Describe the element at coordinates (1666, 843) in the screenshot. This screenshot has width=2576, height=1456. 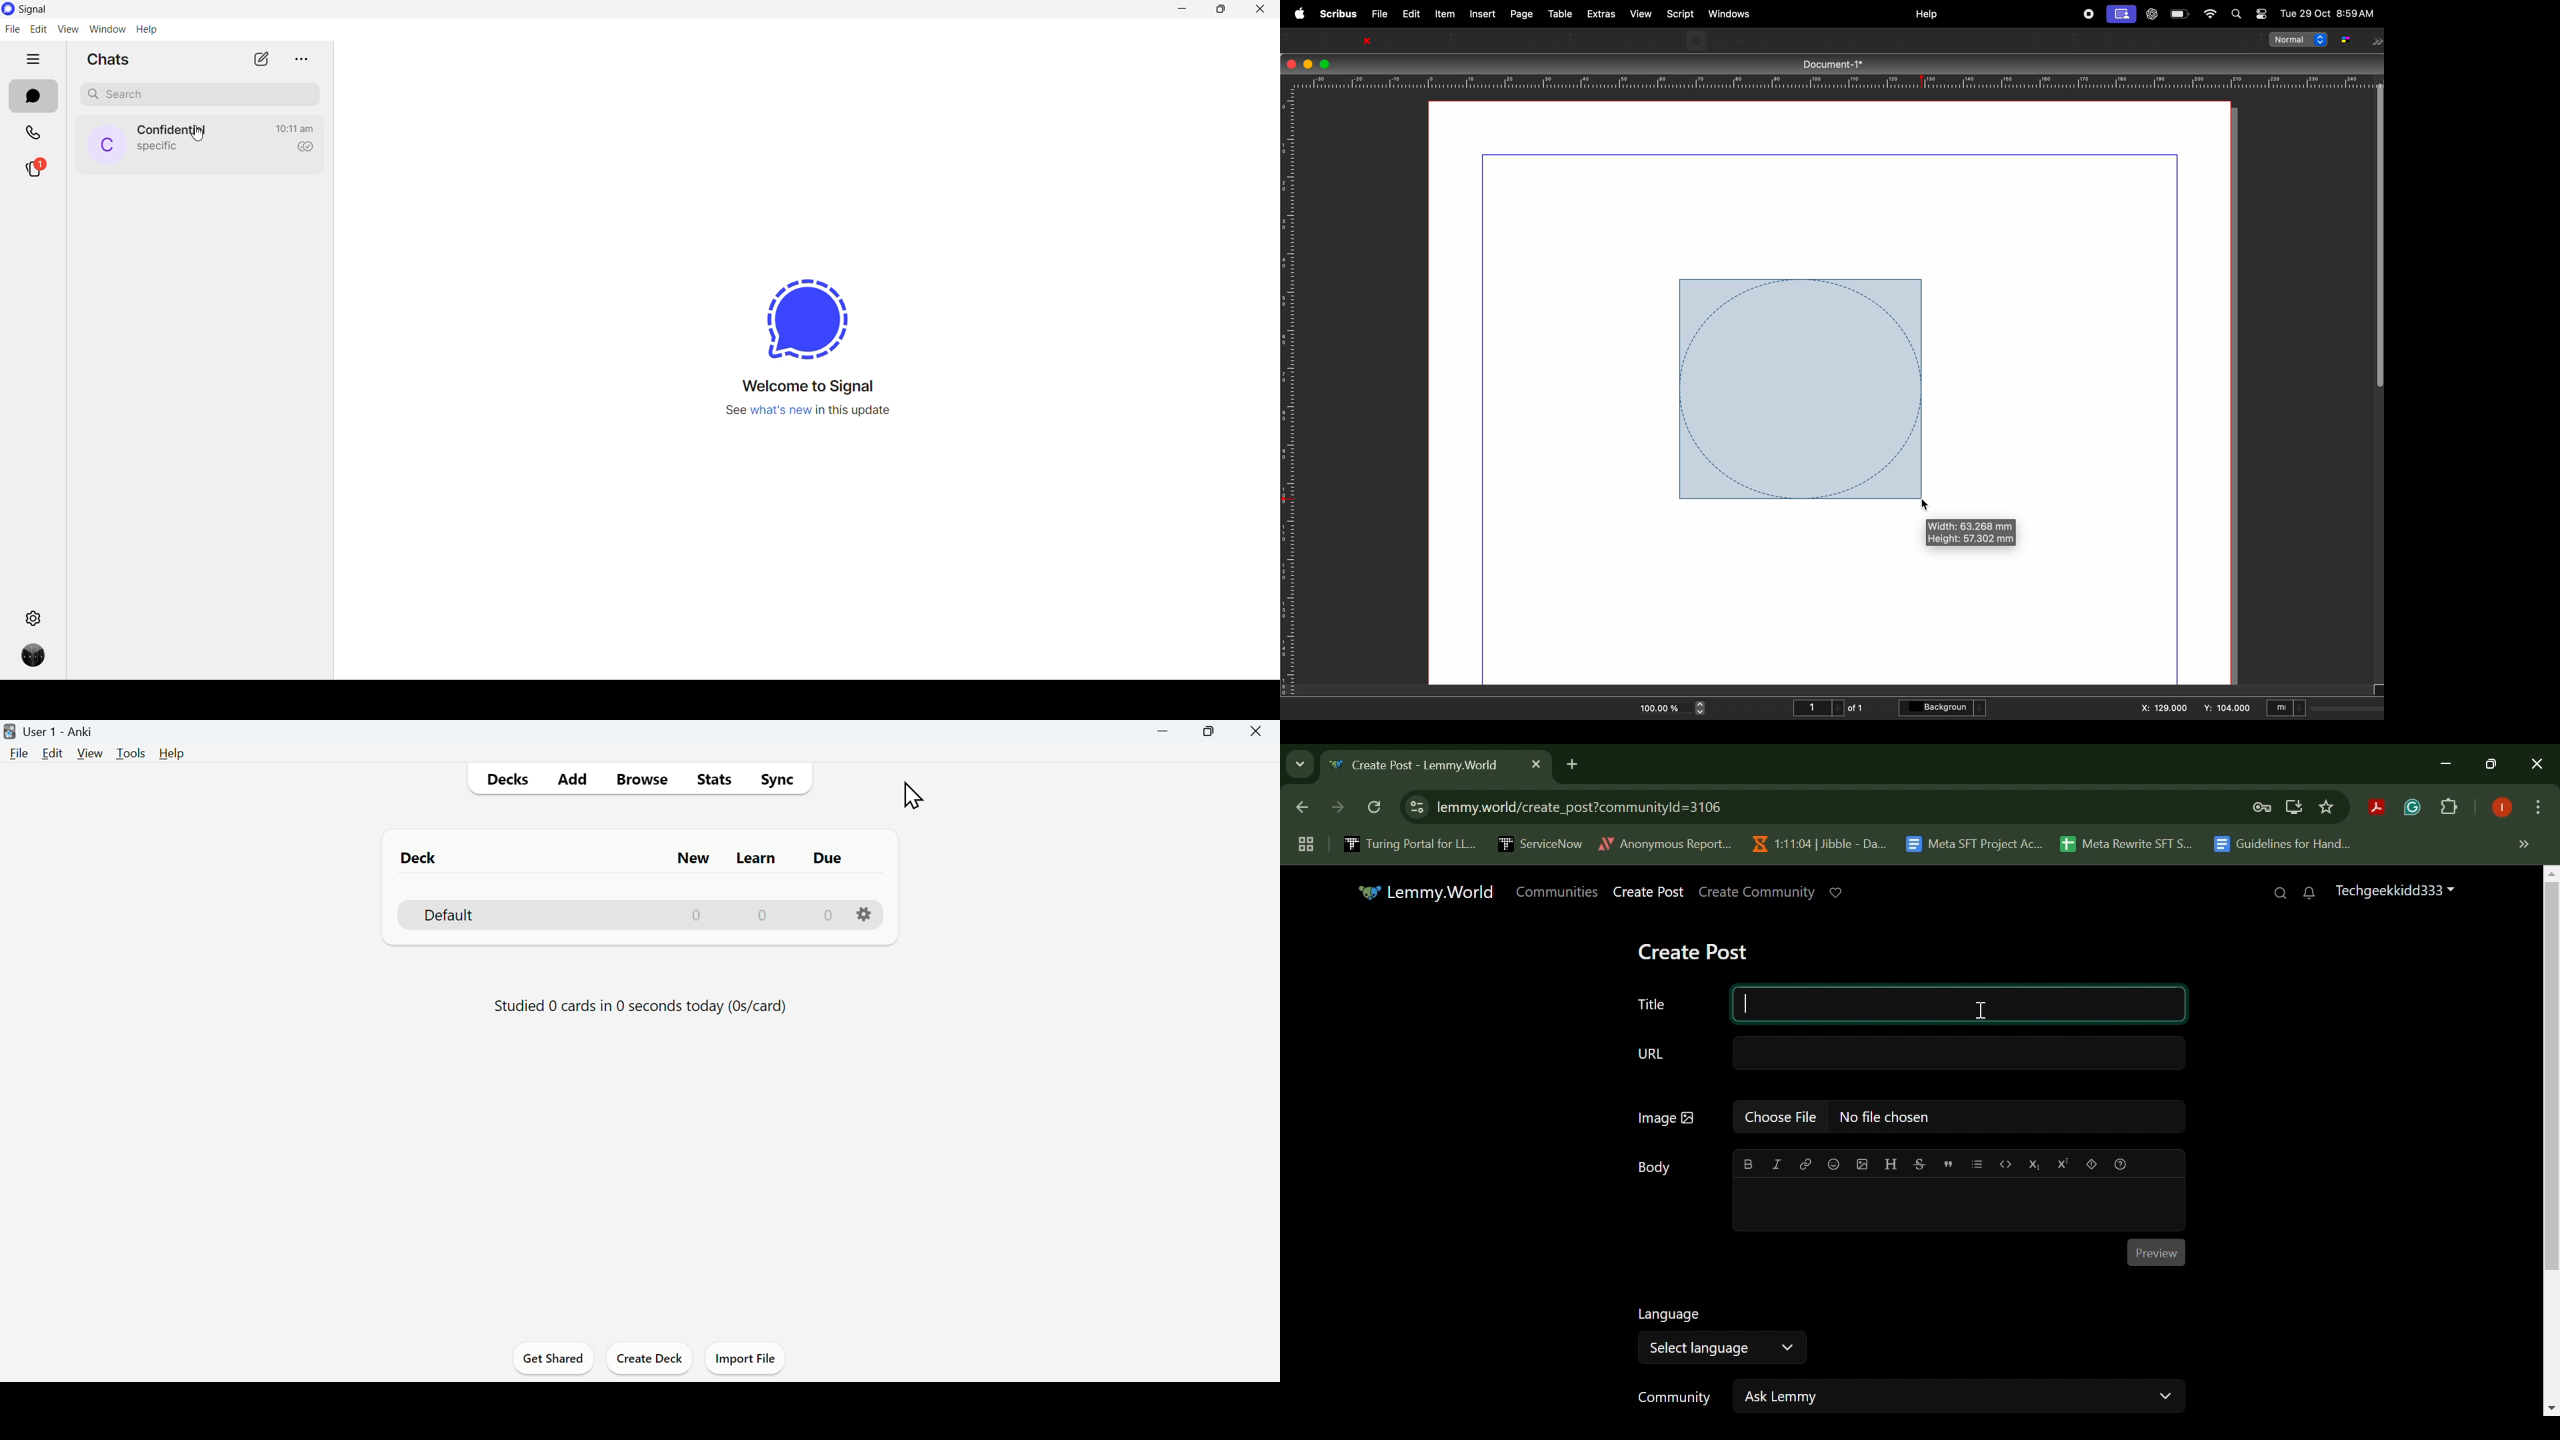
I see `Anonymous Report...` at that location.